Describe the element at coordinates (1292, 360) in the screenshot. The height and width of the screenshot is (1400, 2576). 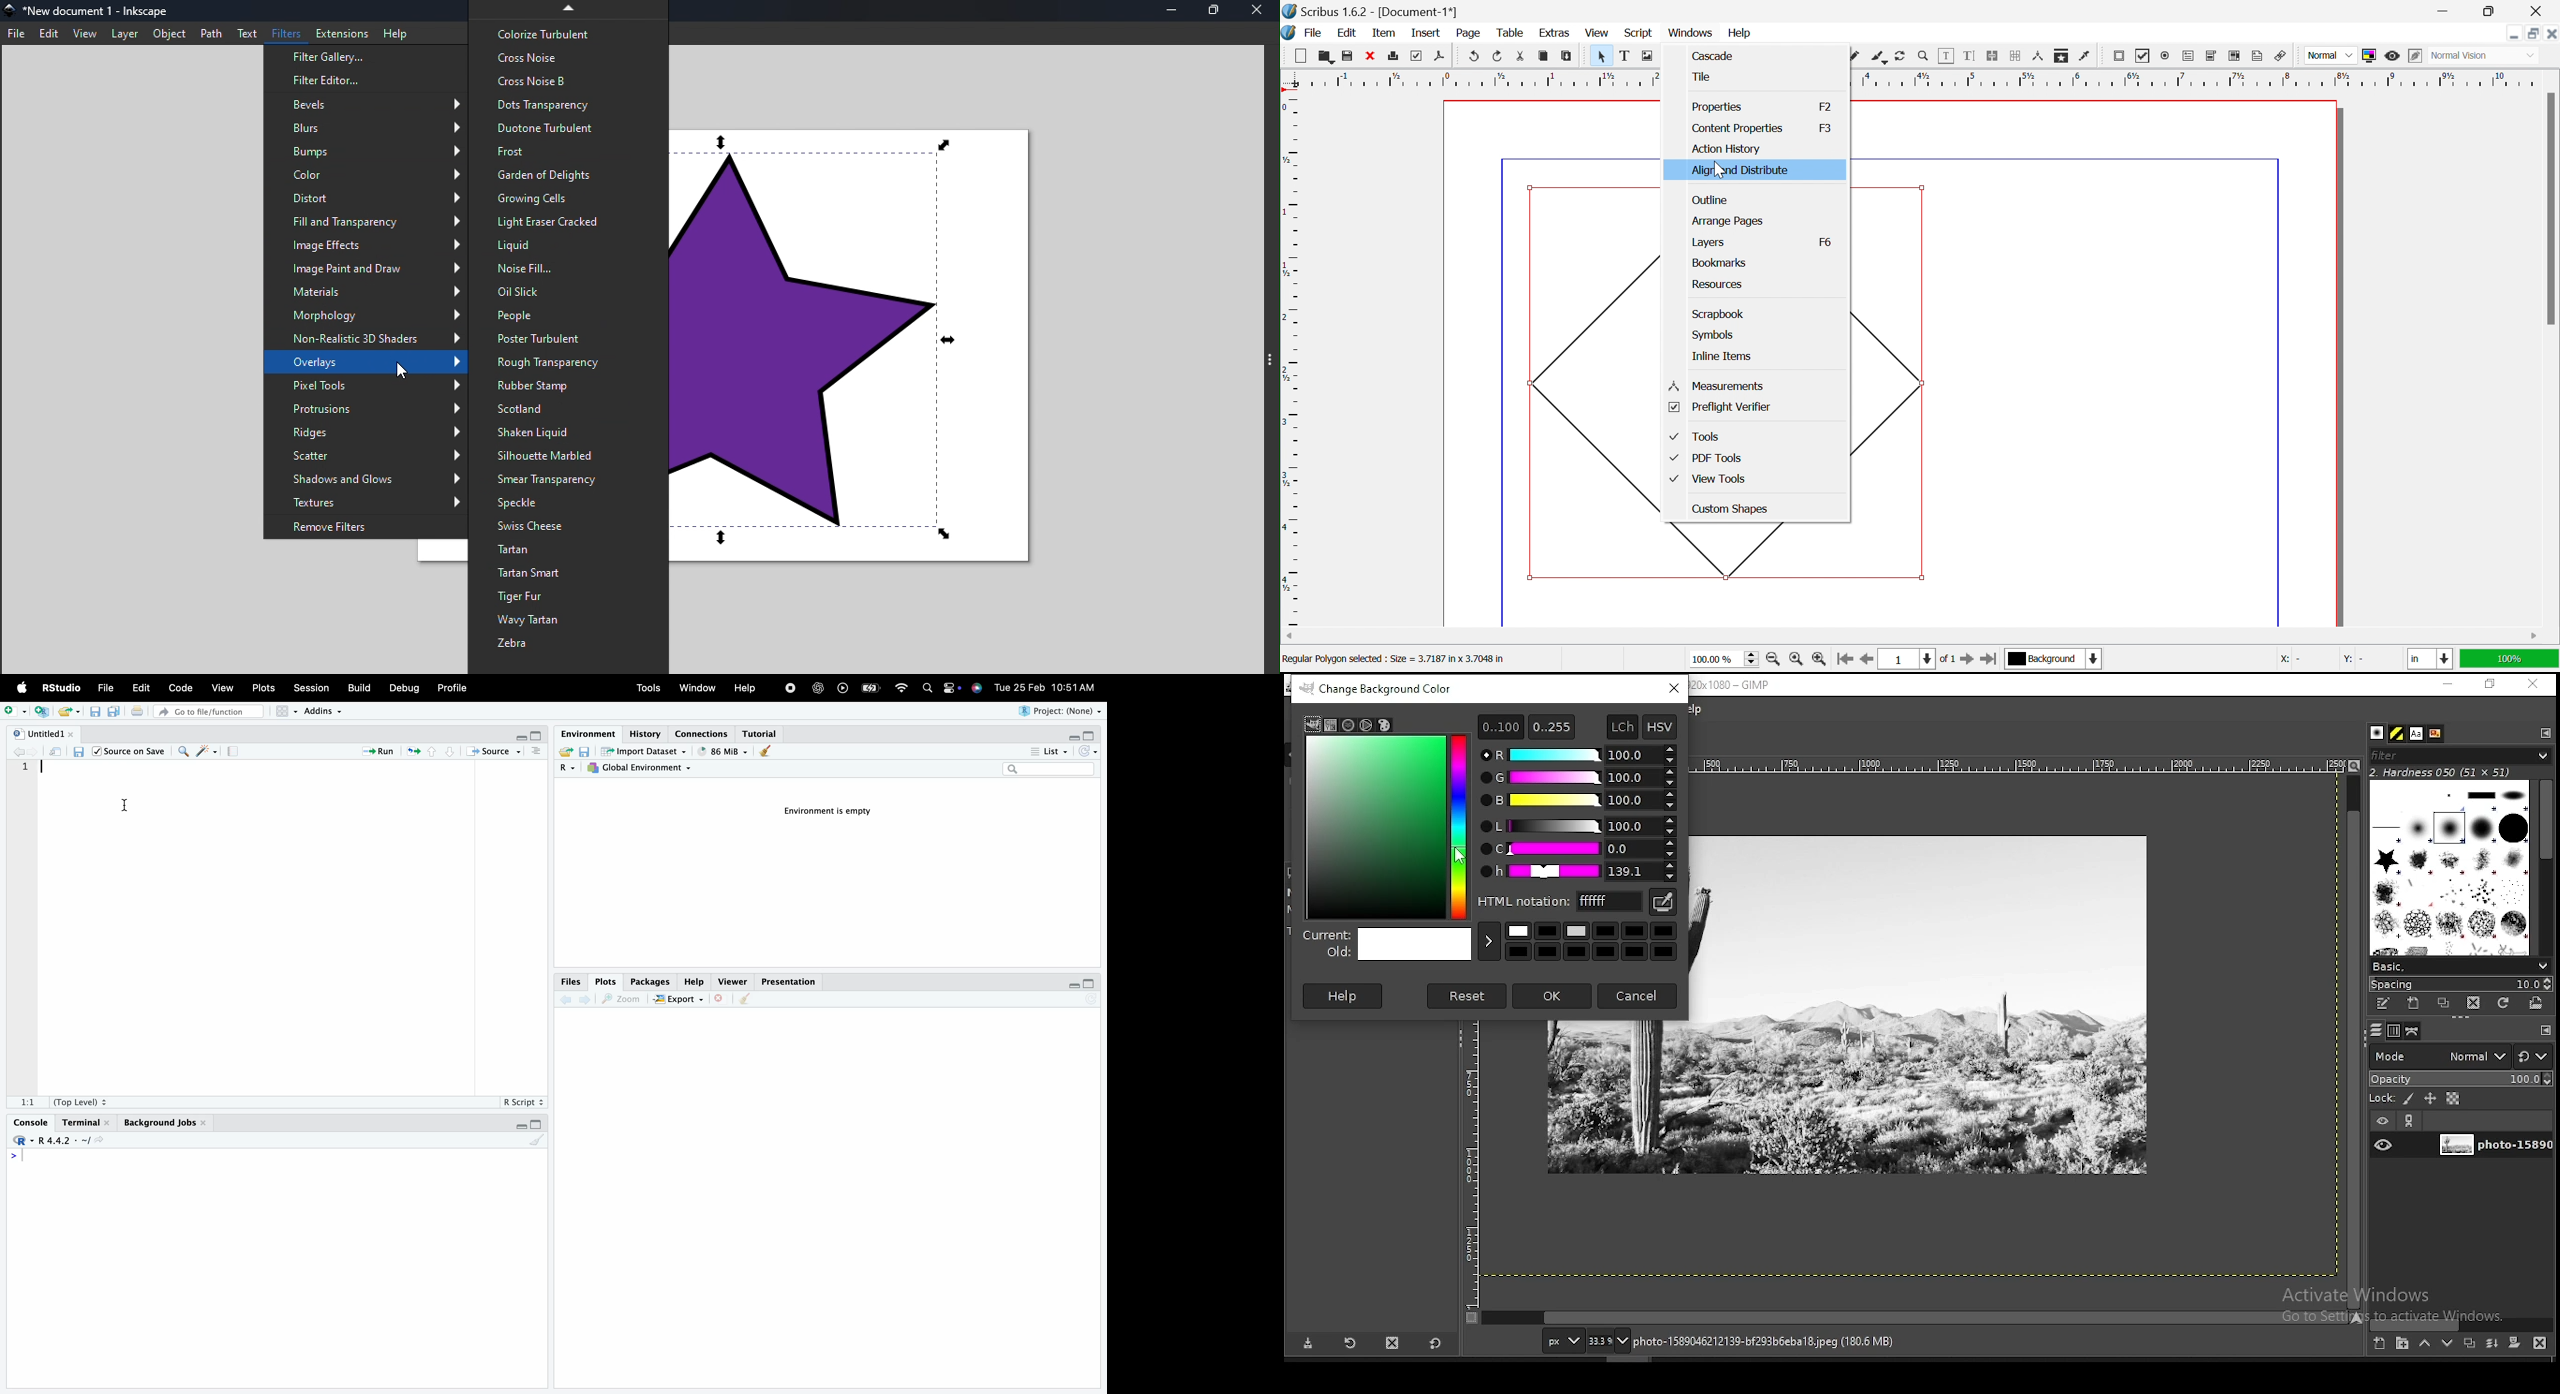
I see `Ruler` at that location.